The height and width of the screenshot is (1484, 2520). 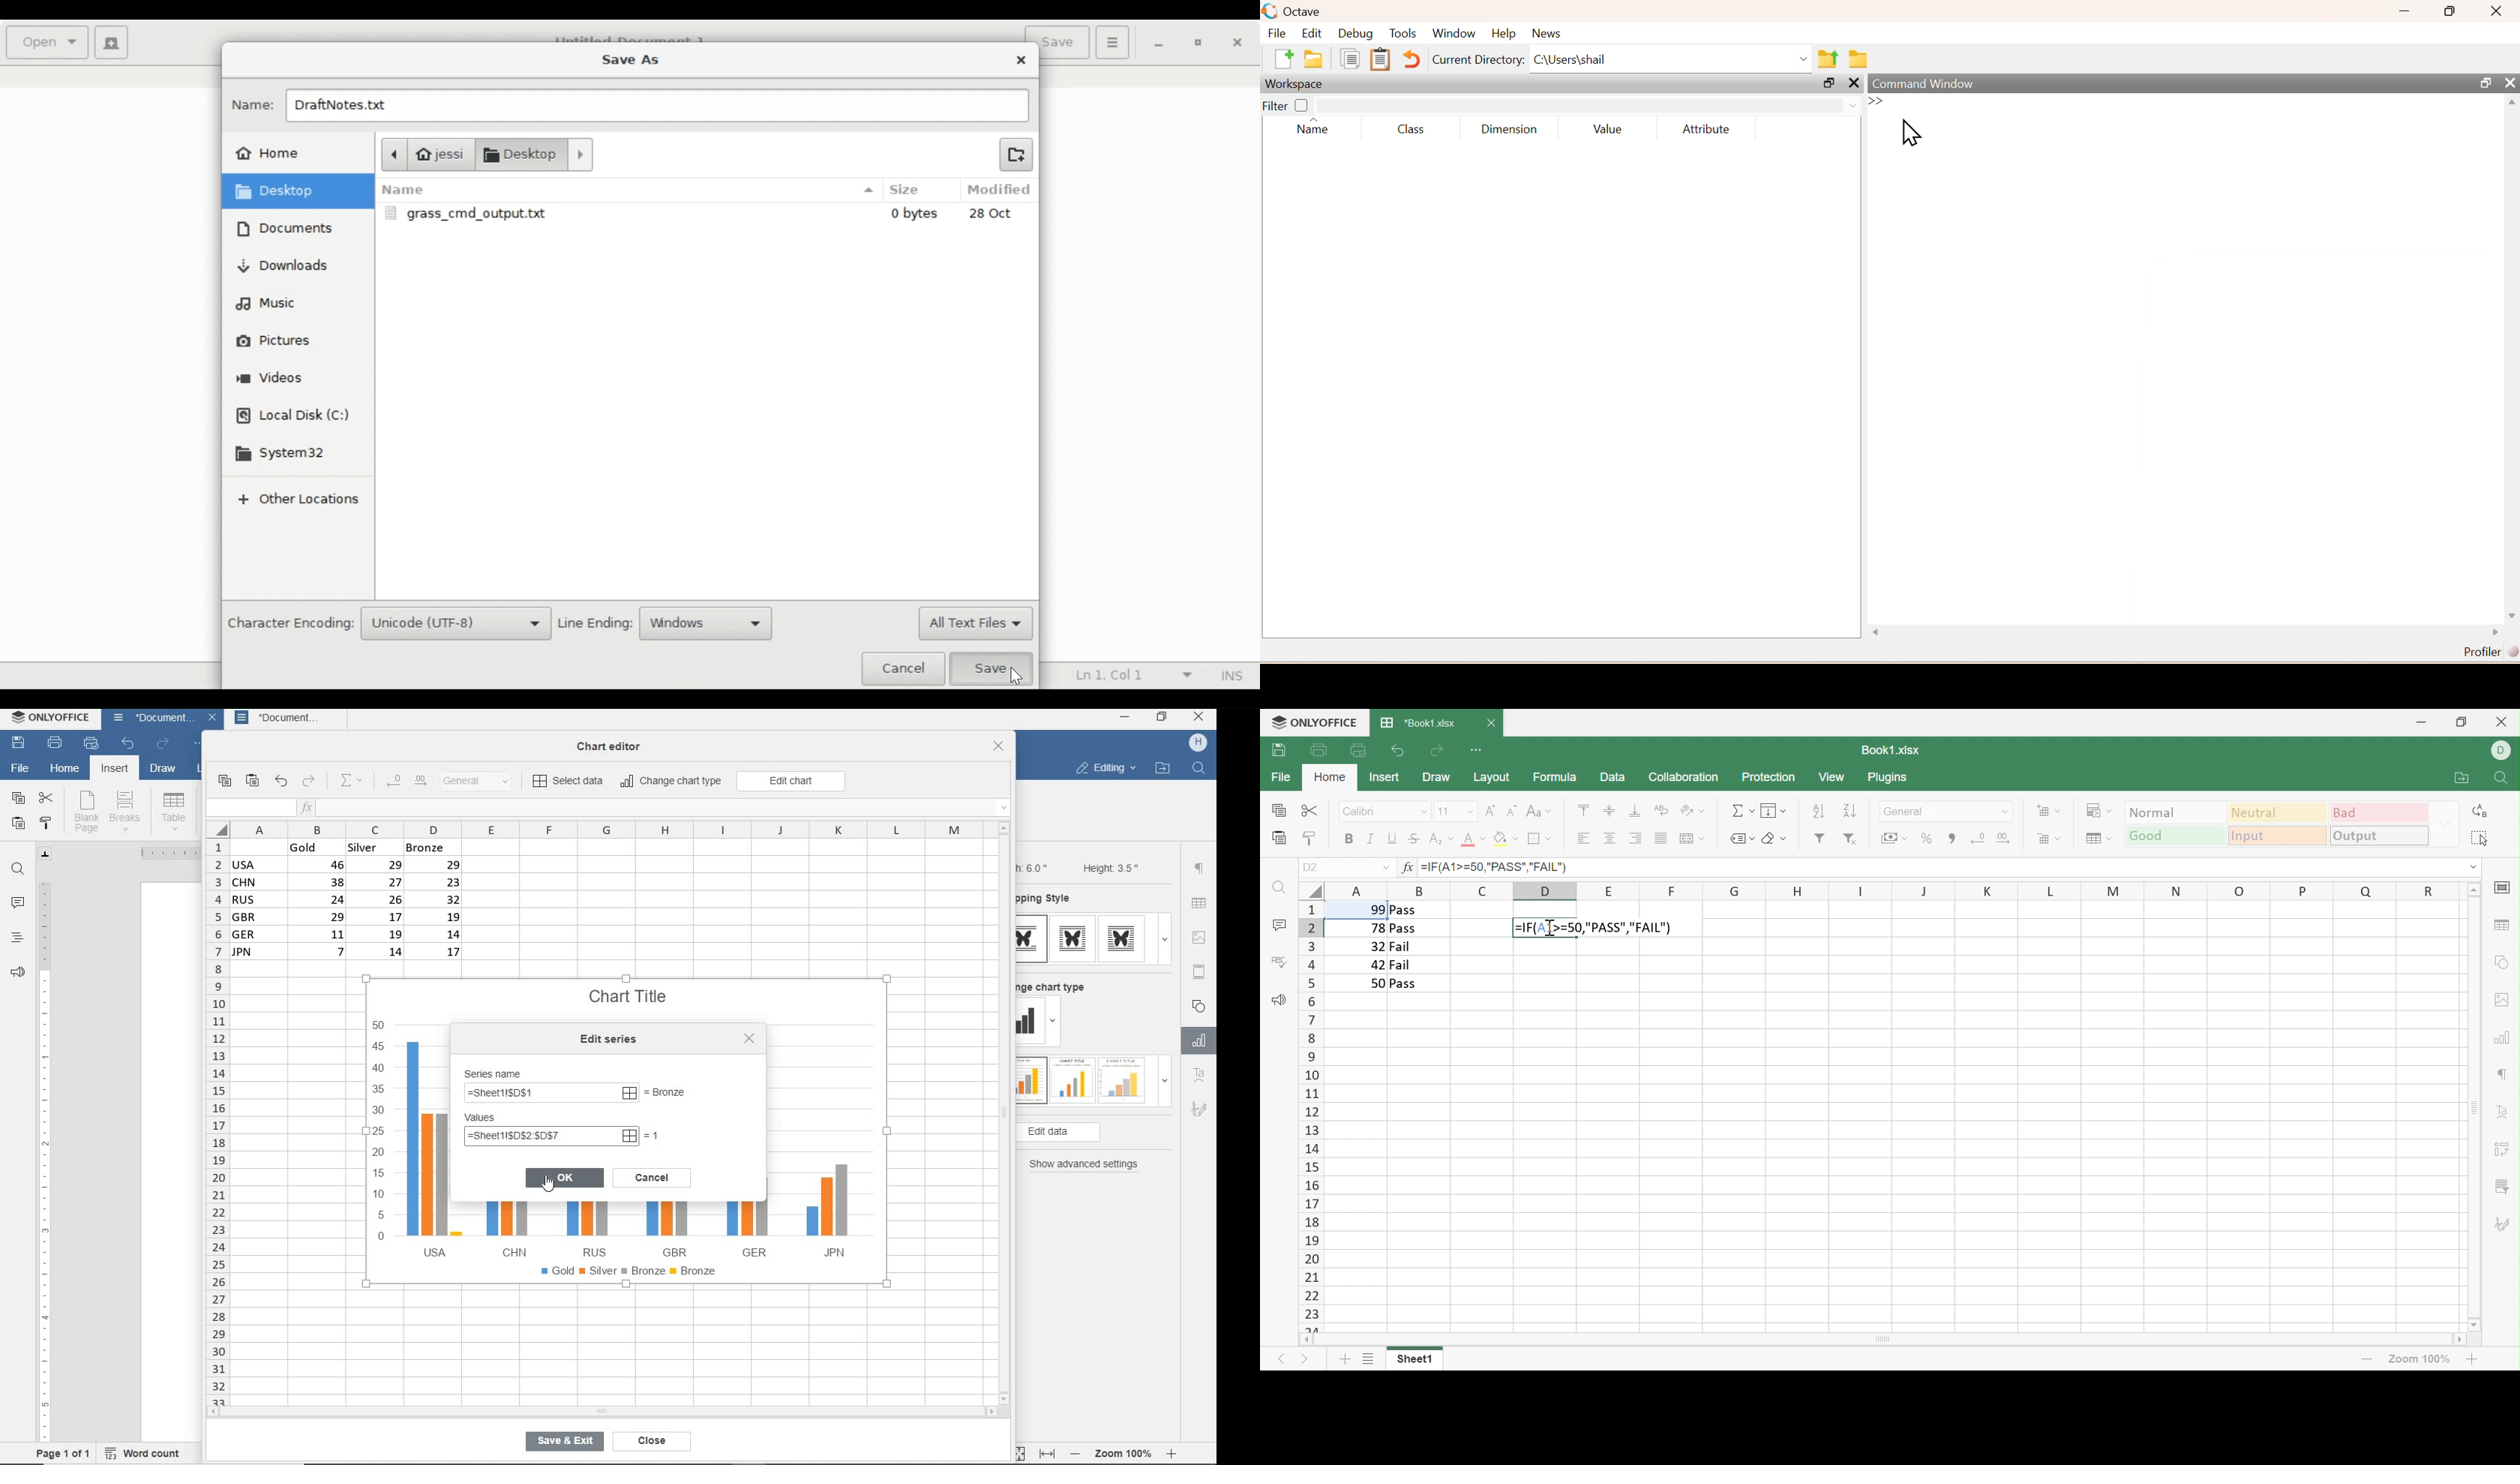 What do you see at coordinates (284, 454) in the screenshot?
I see `System32` at bounding box center [284, 454].